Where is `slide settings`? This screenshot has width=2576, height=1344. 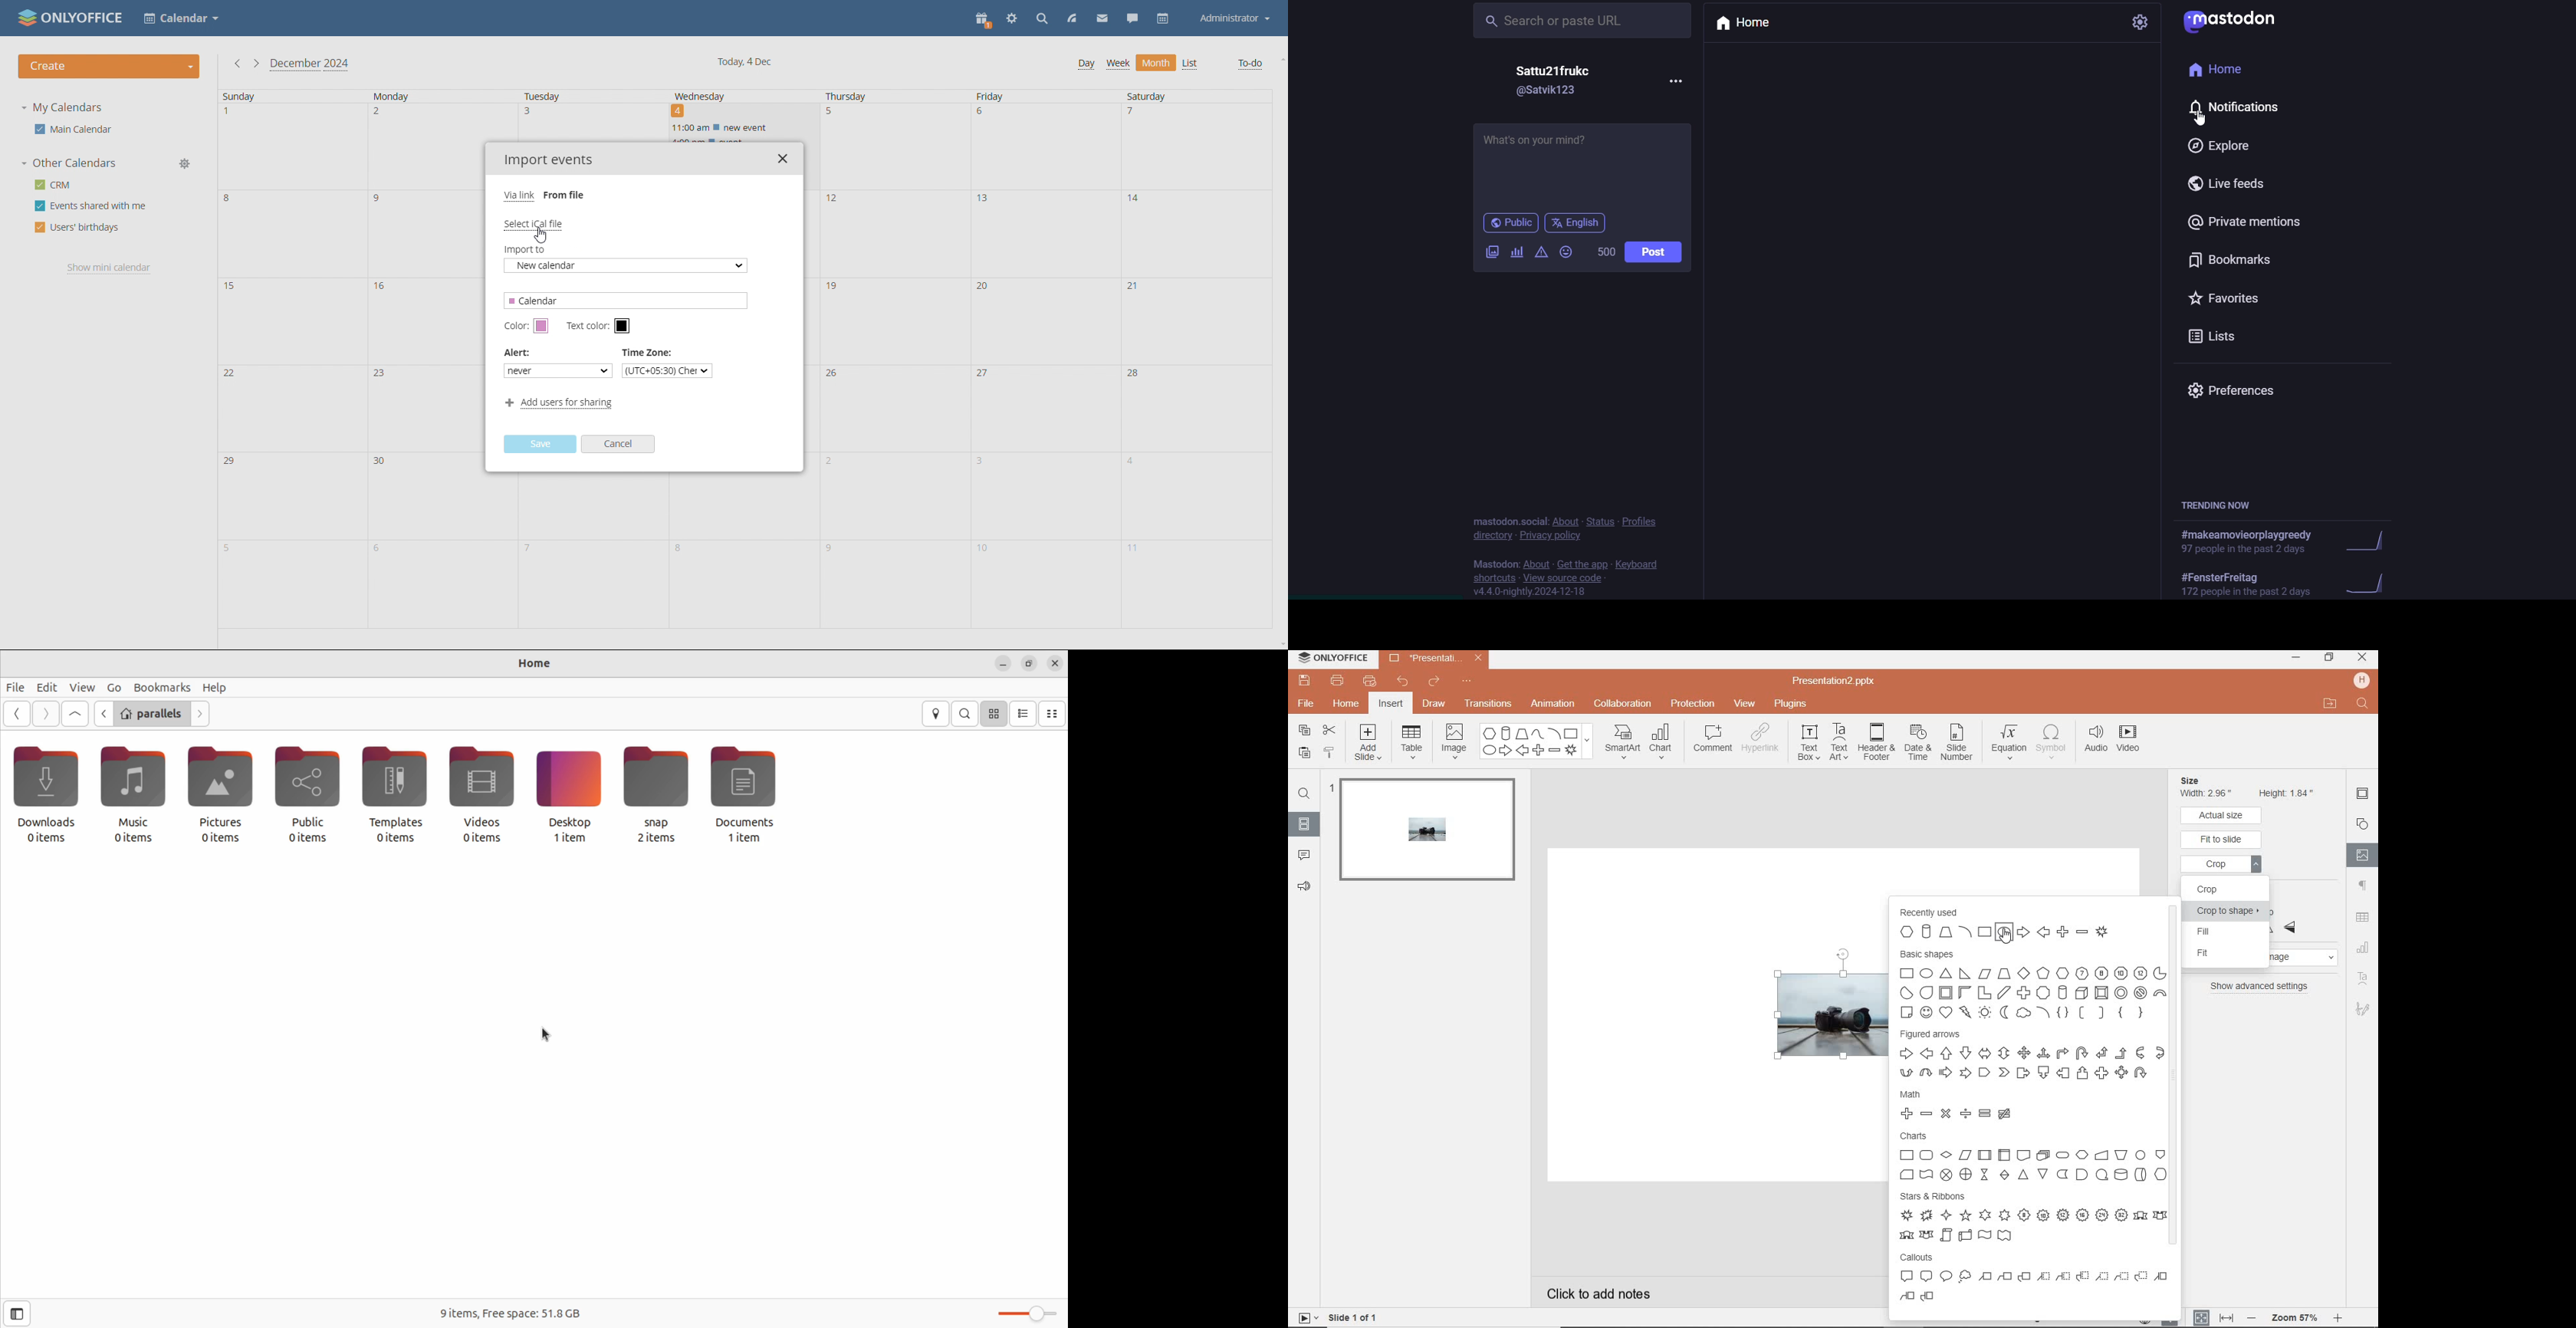
slide settings is located at coordinates (2363, 796).